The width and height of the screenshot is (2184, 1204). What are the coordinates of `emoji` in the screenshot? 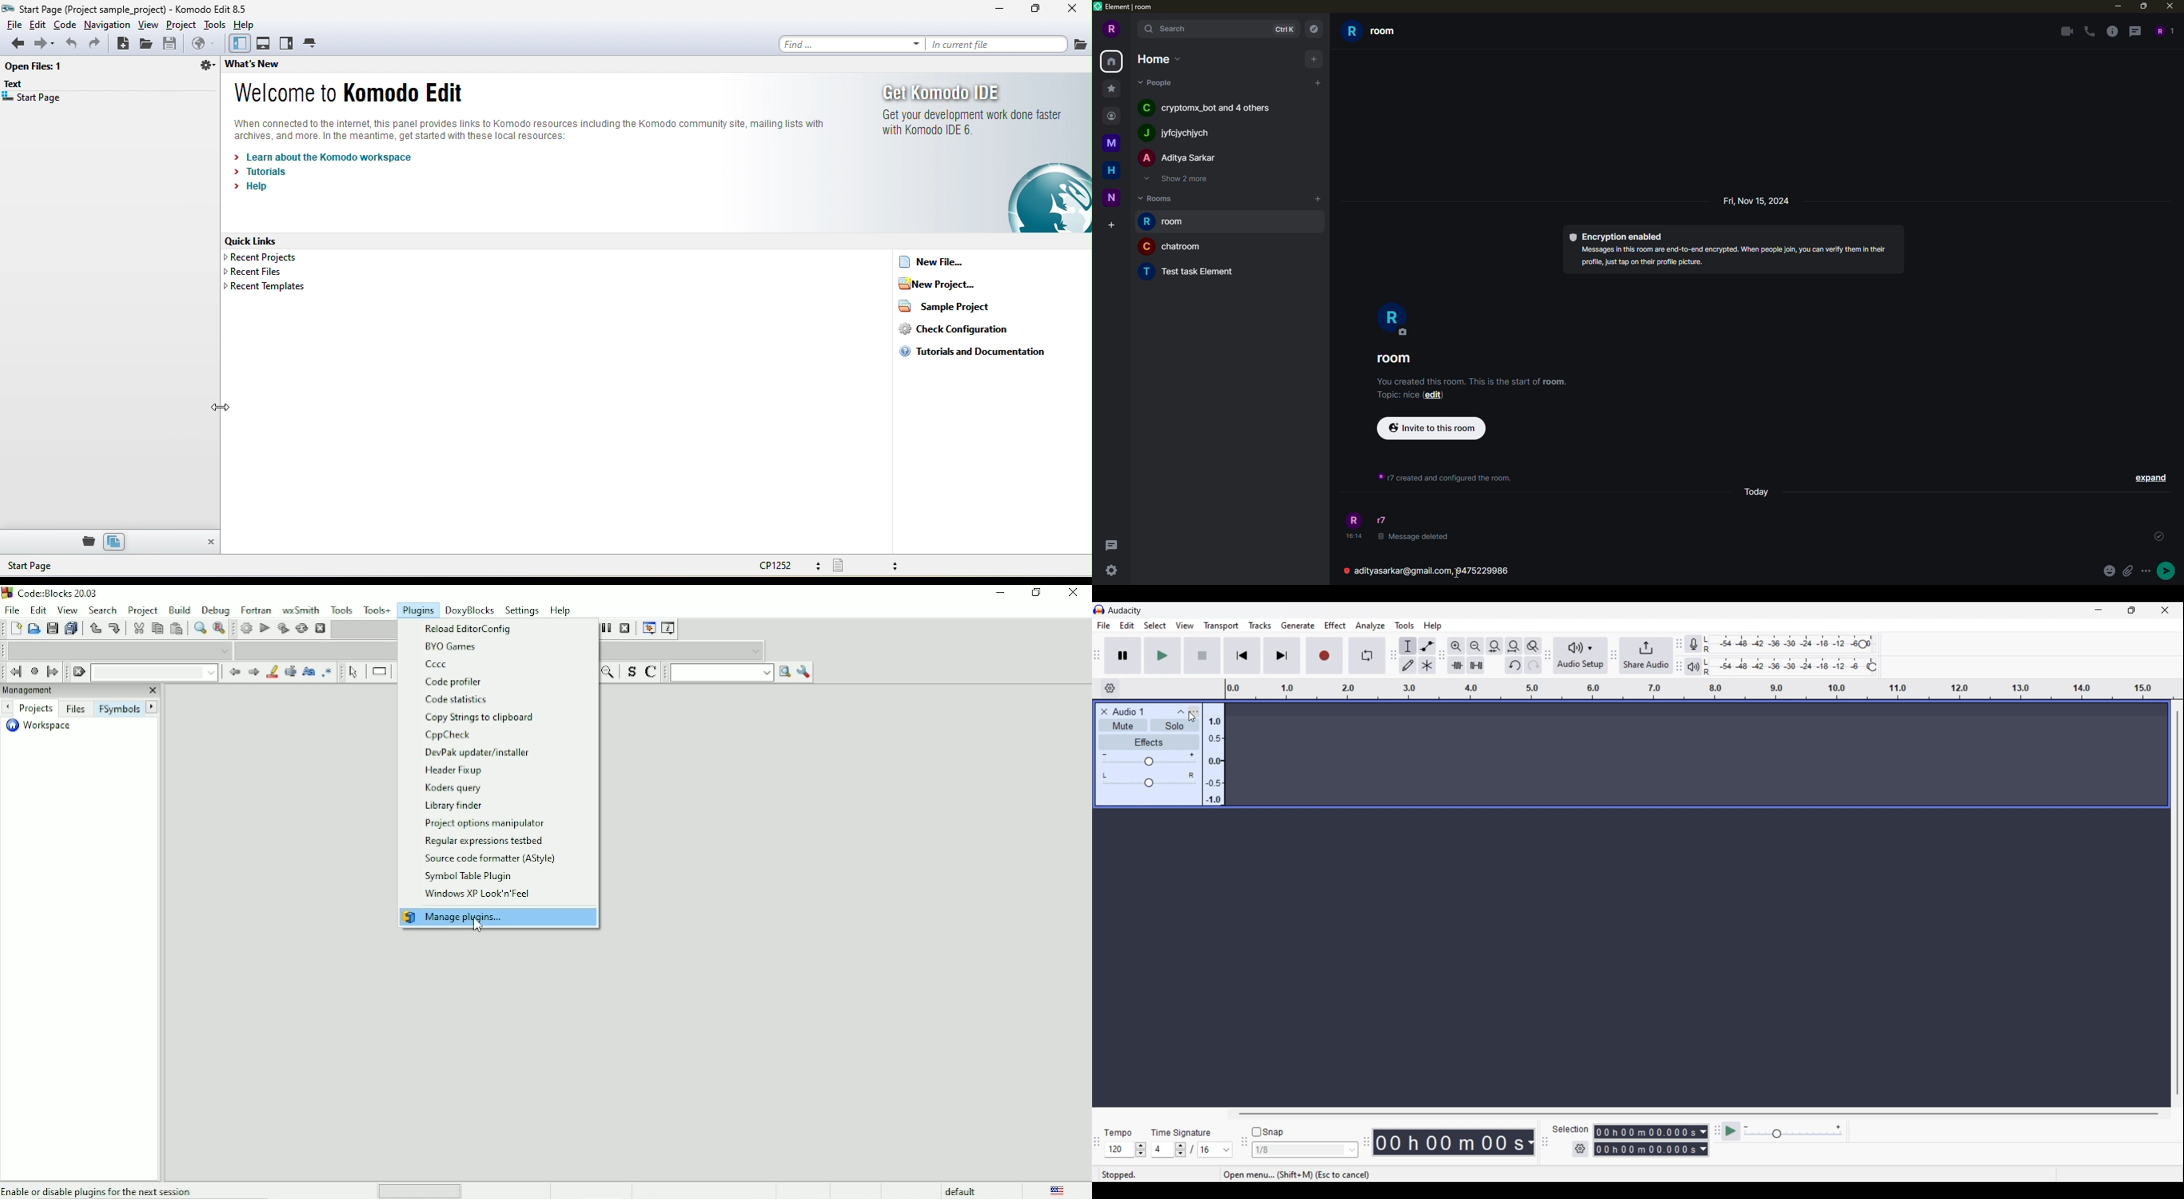 It's located at (2107, 571).